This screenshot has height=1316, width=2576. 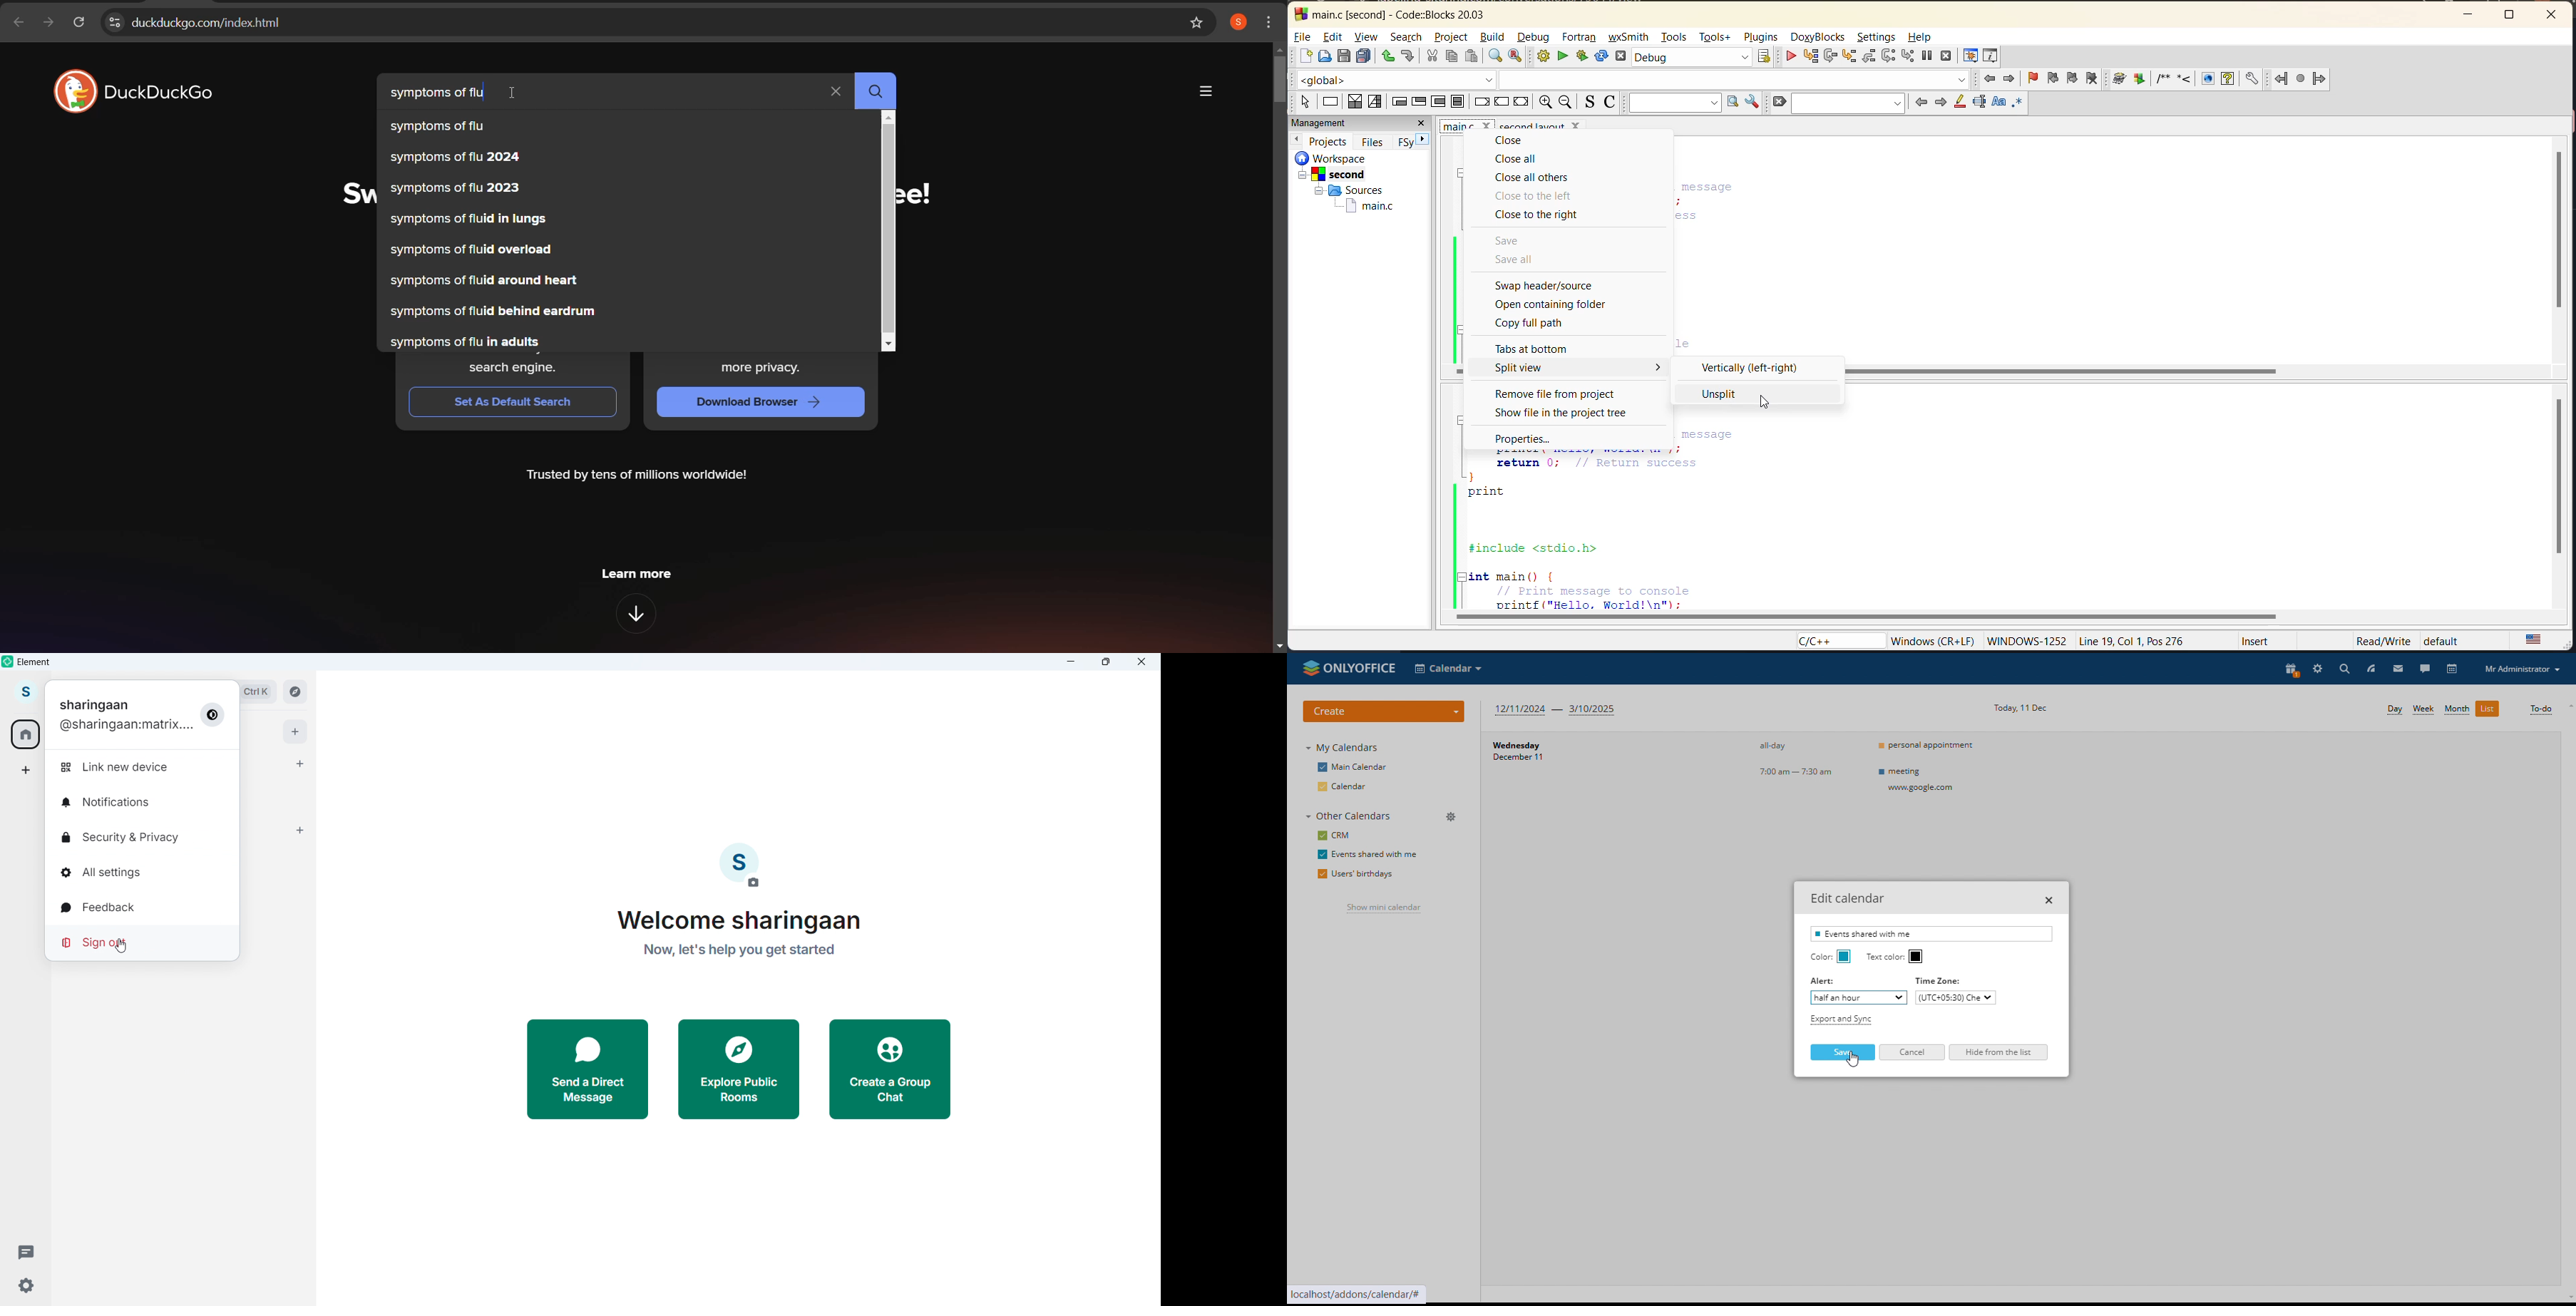 What do you see at coordinates (34, 663) in the screenshot?
I see `element` at bounding box center [34, 663].